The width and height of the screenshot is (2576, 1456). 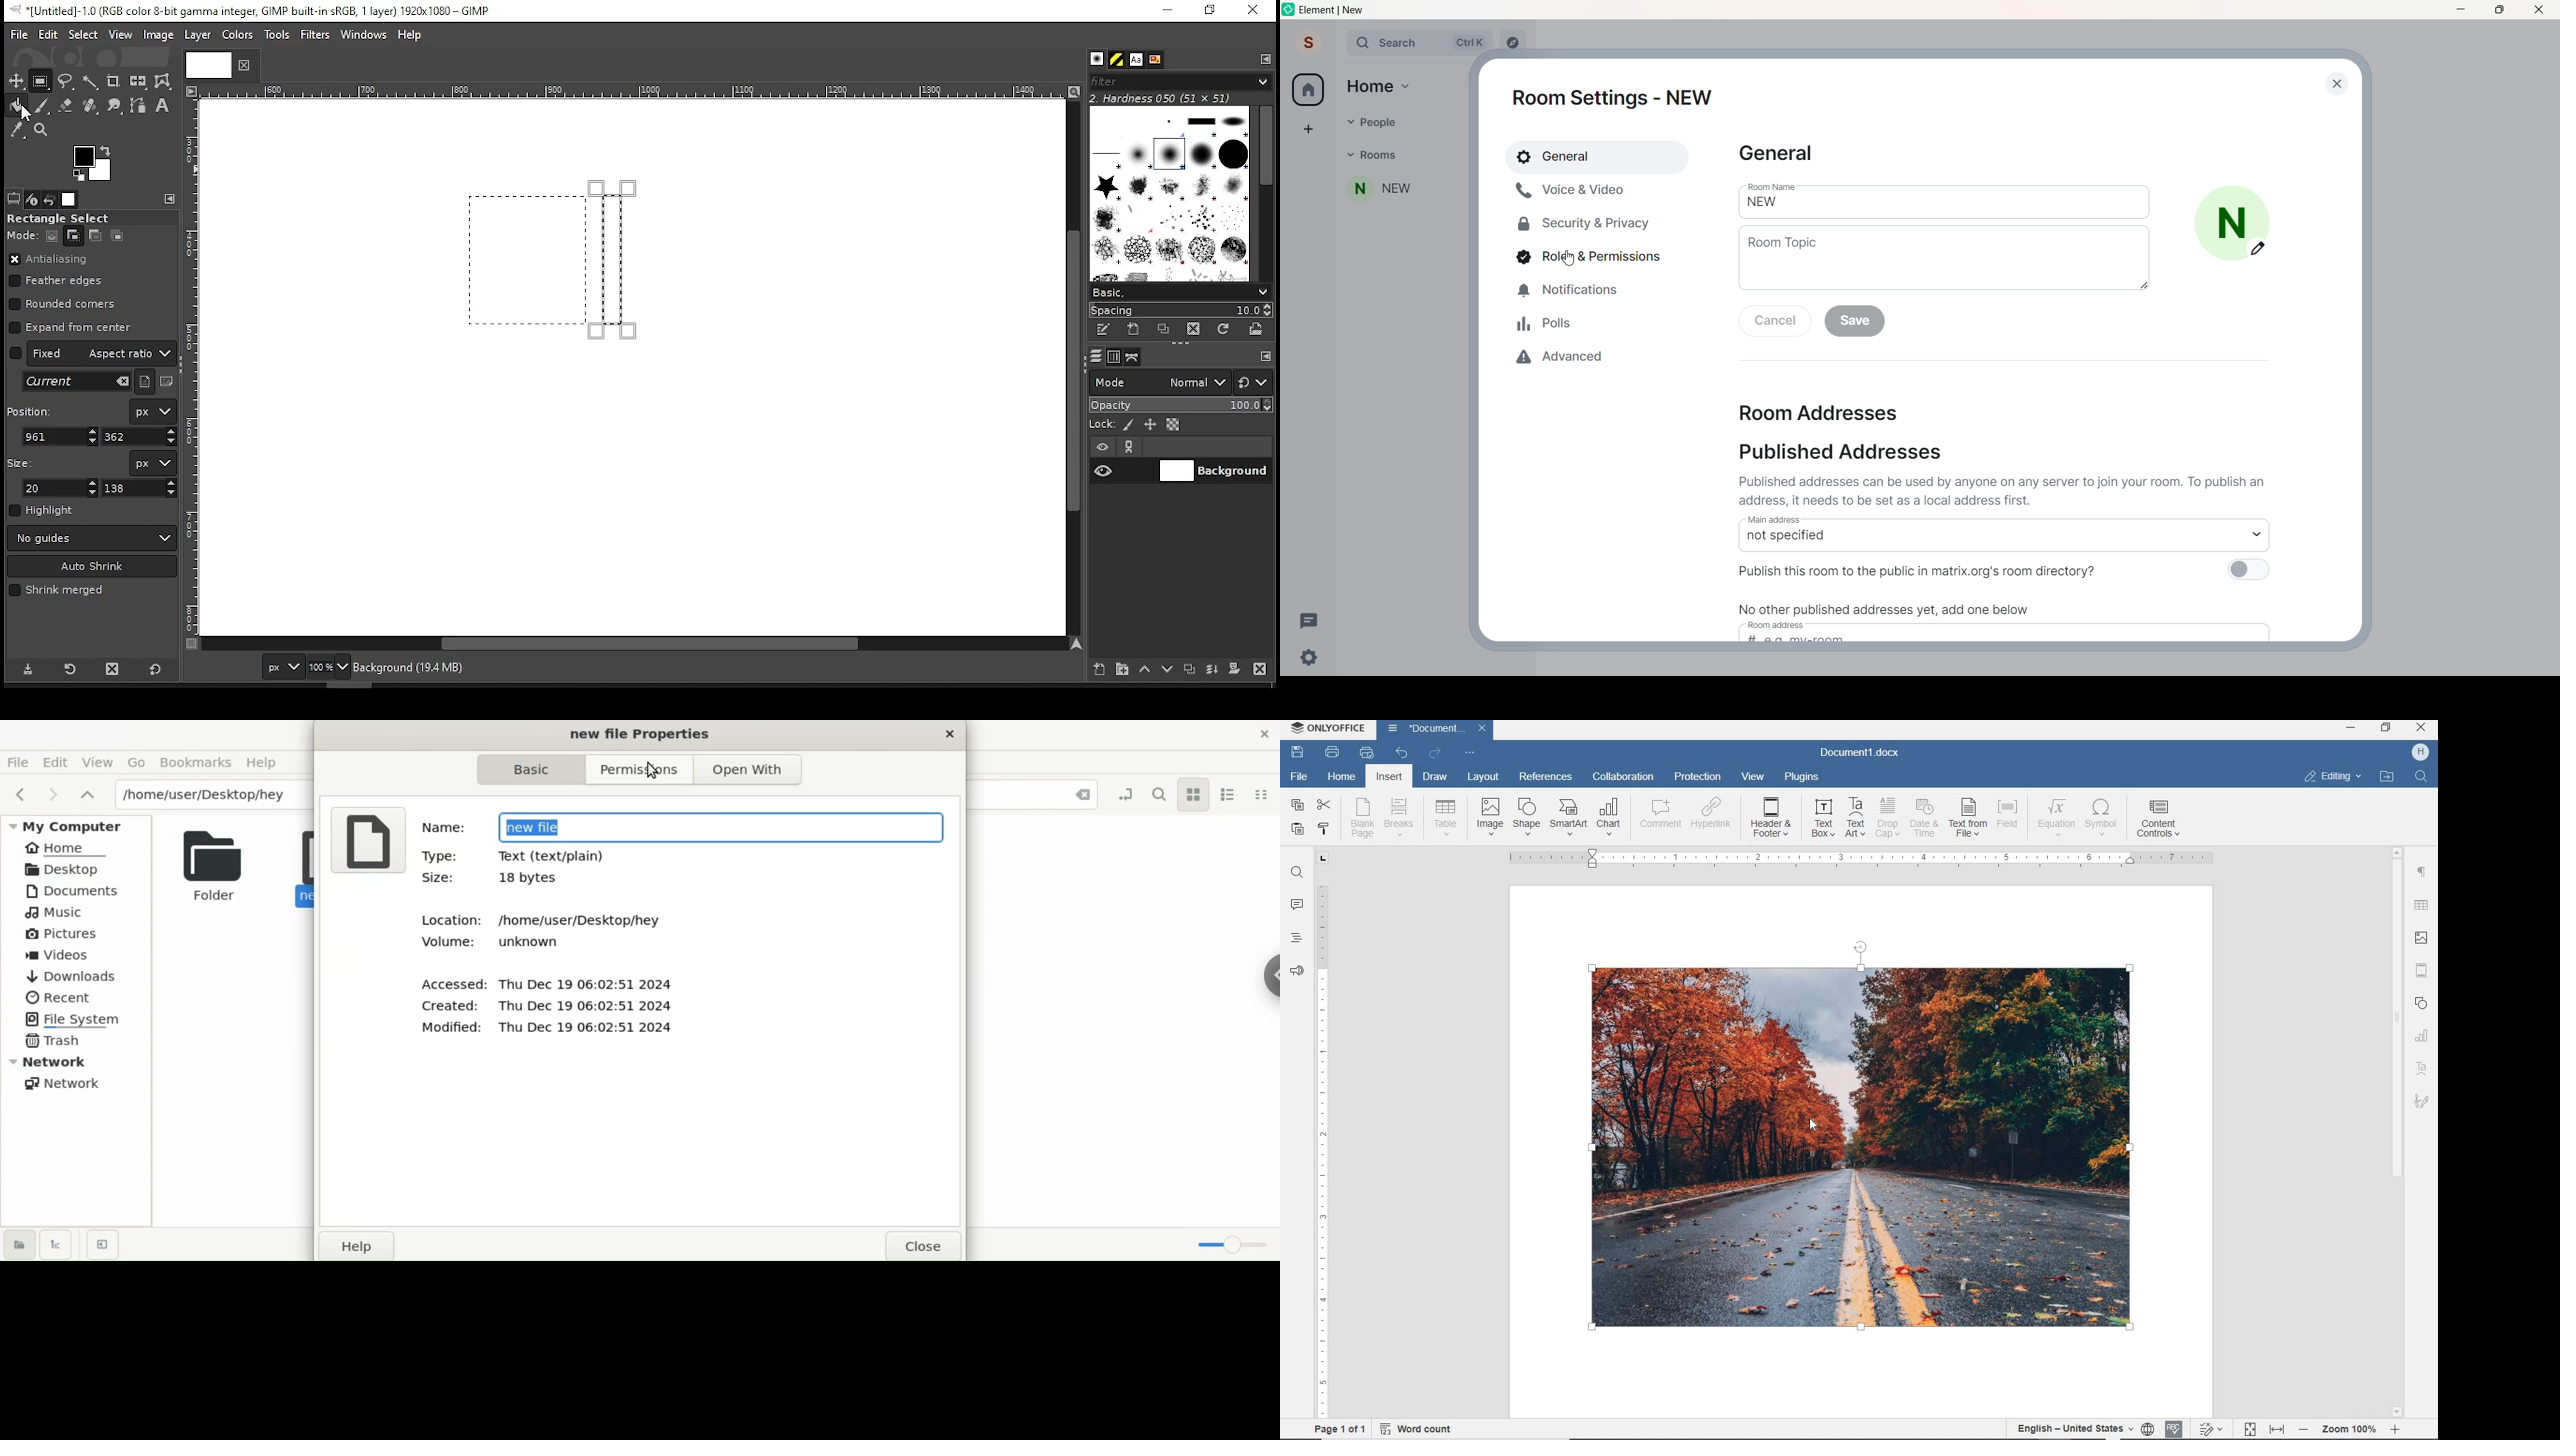 I want to click on paint bucket tool, so click(x=18, y=105).